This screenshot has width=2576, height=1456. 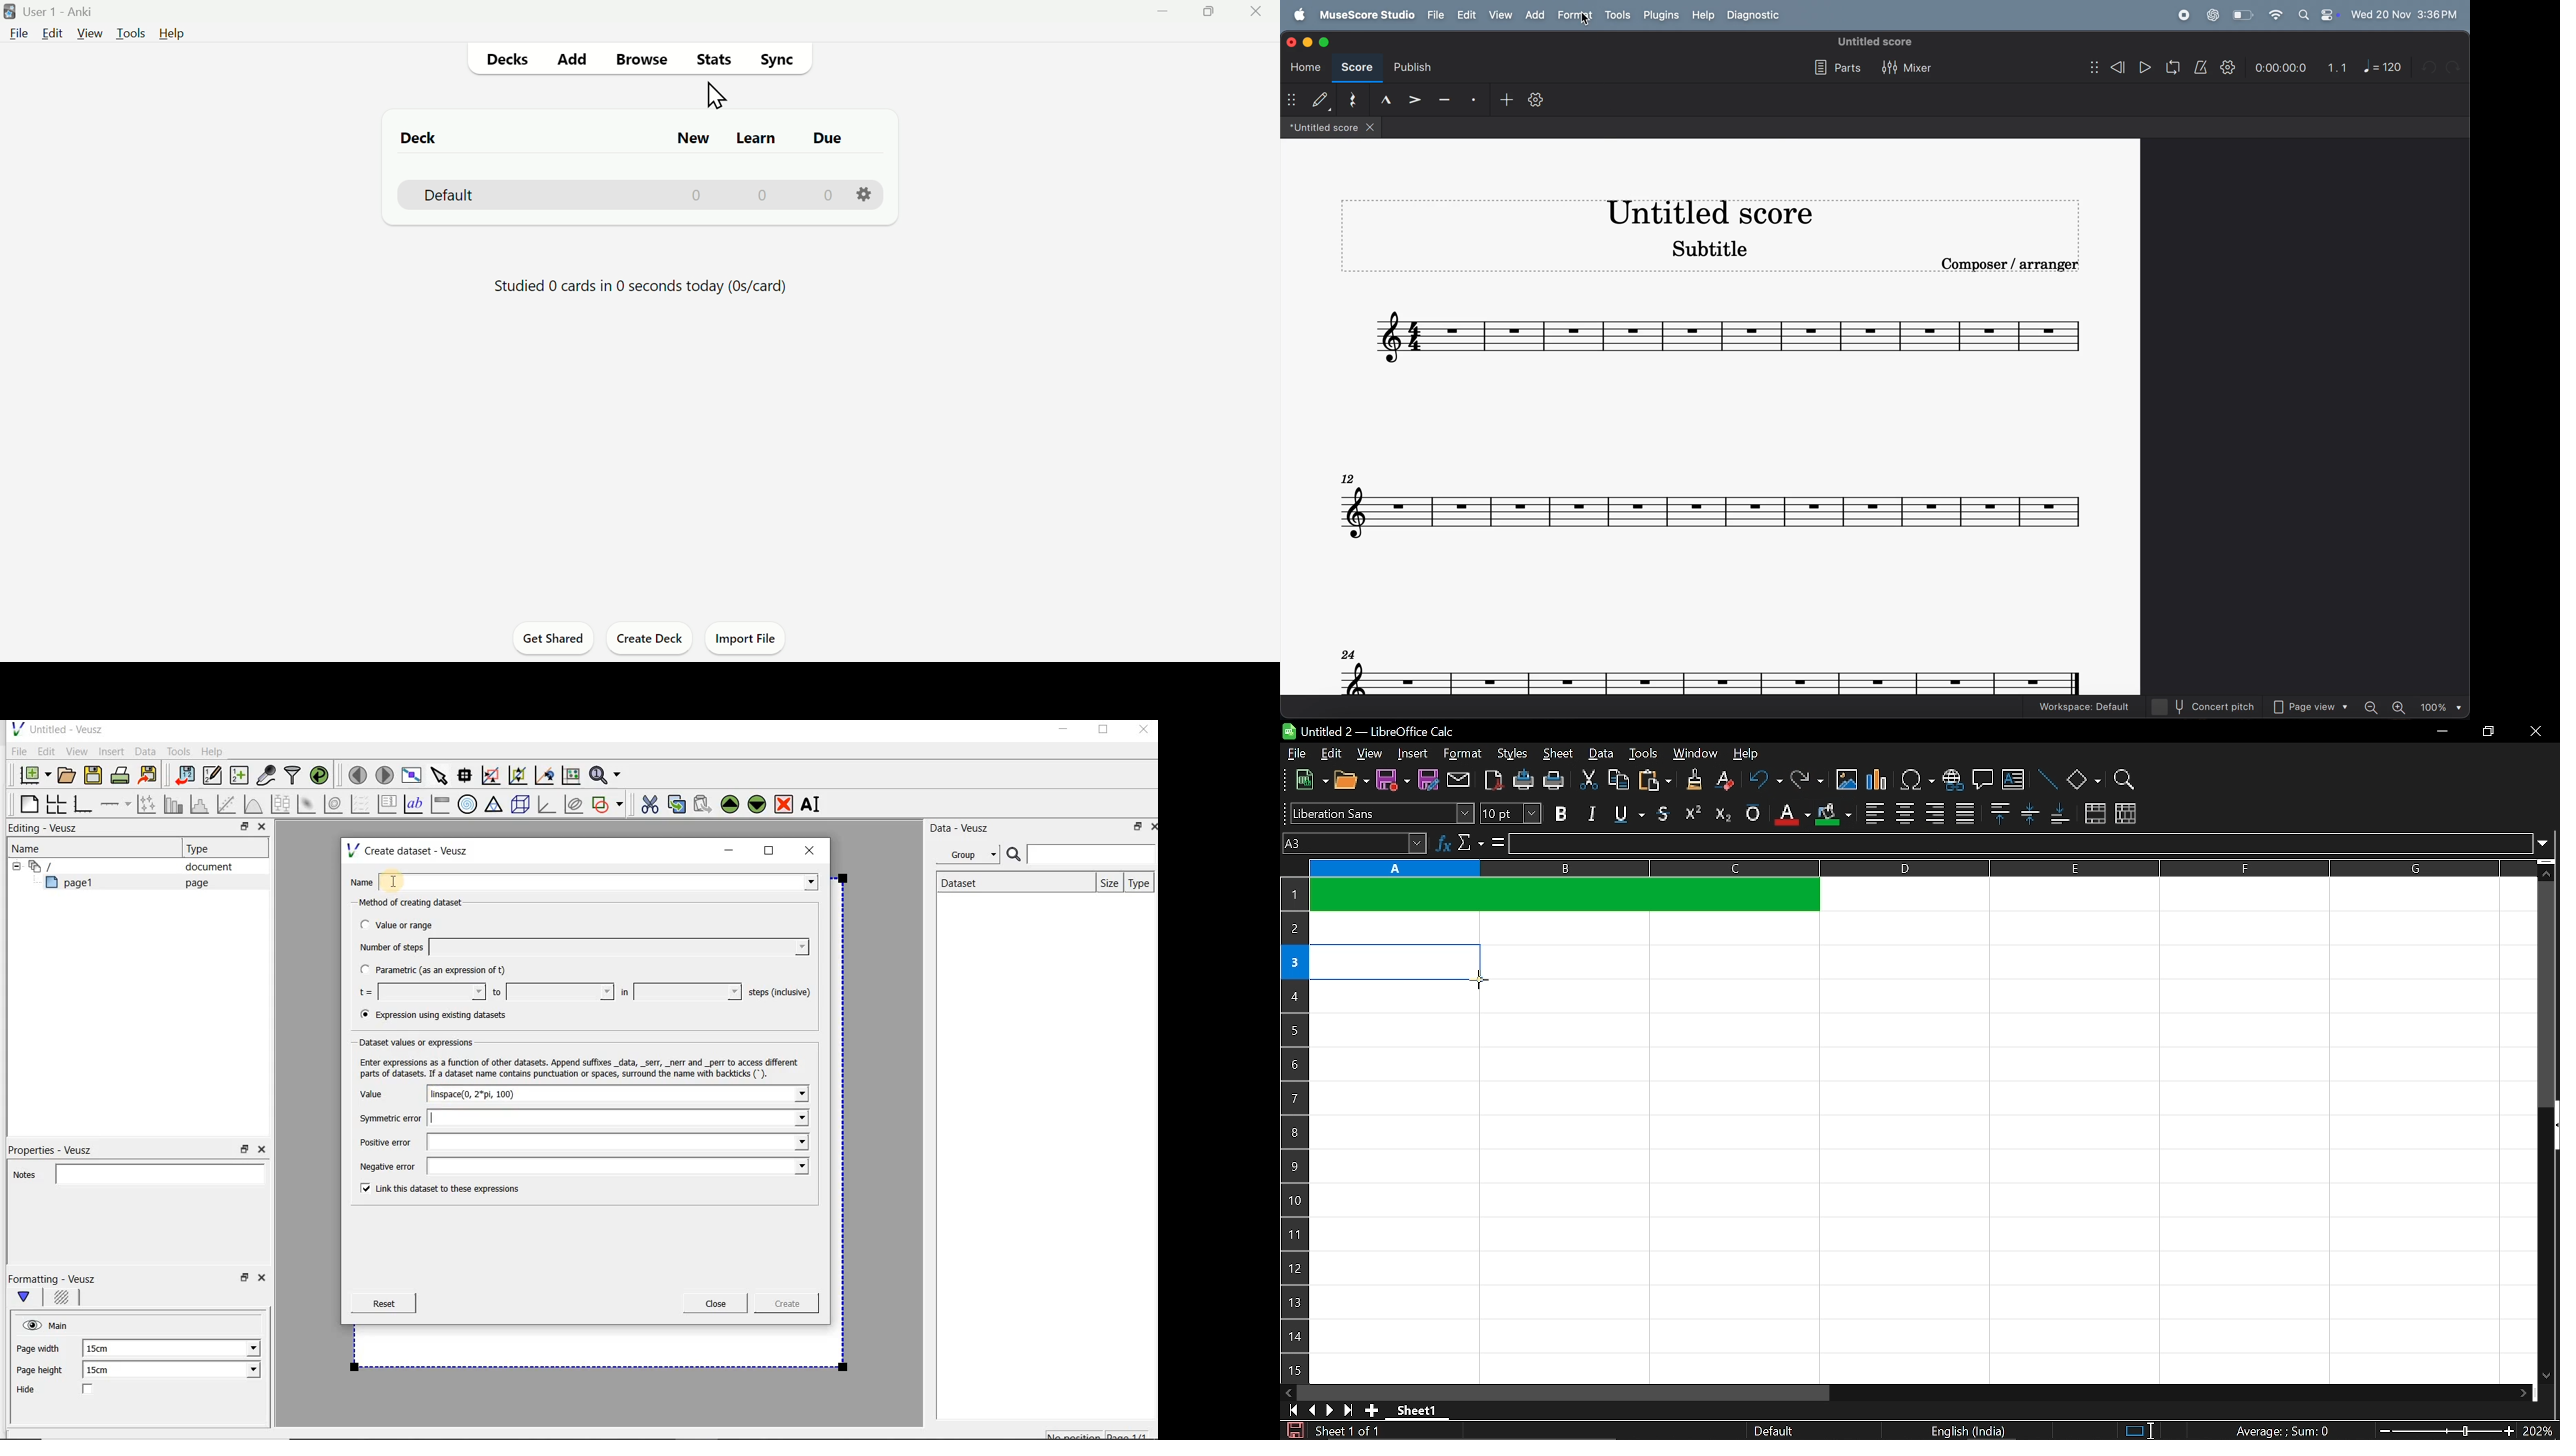 I want to click on Edit, so click(x=50, y=33).